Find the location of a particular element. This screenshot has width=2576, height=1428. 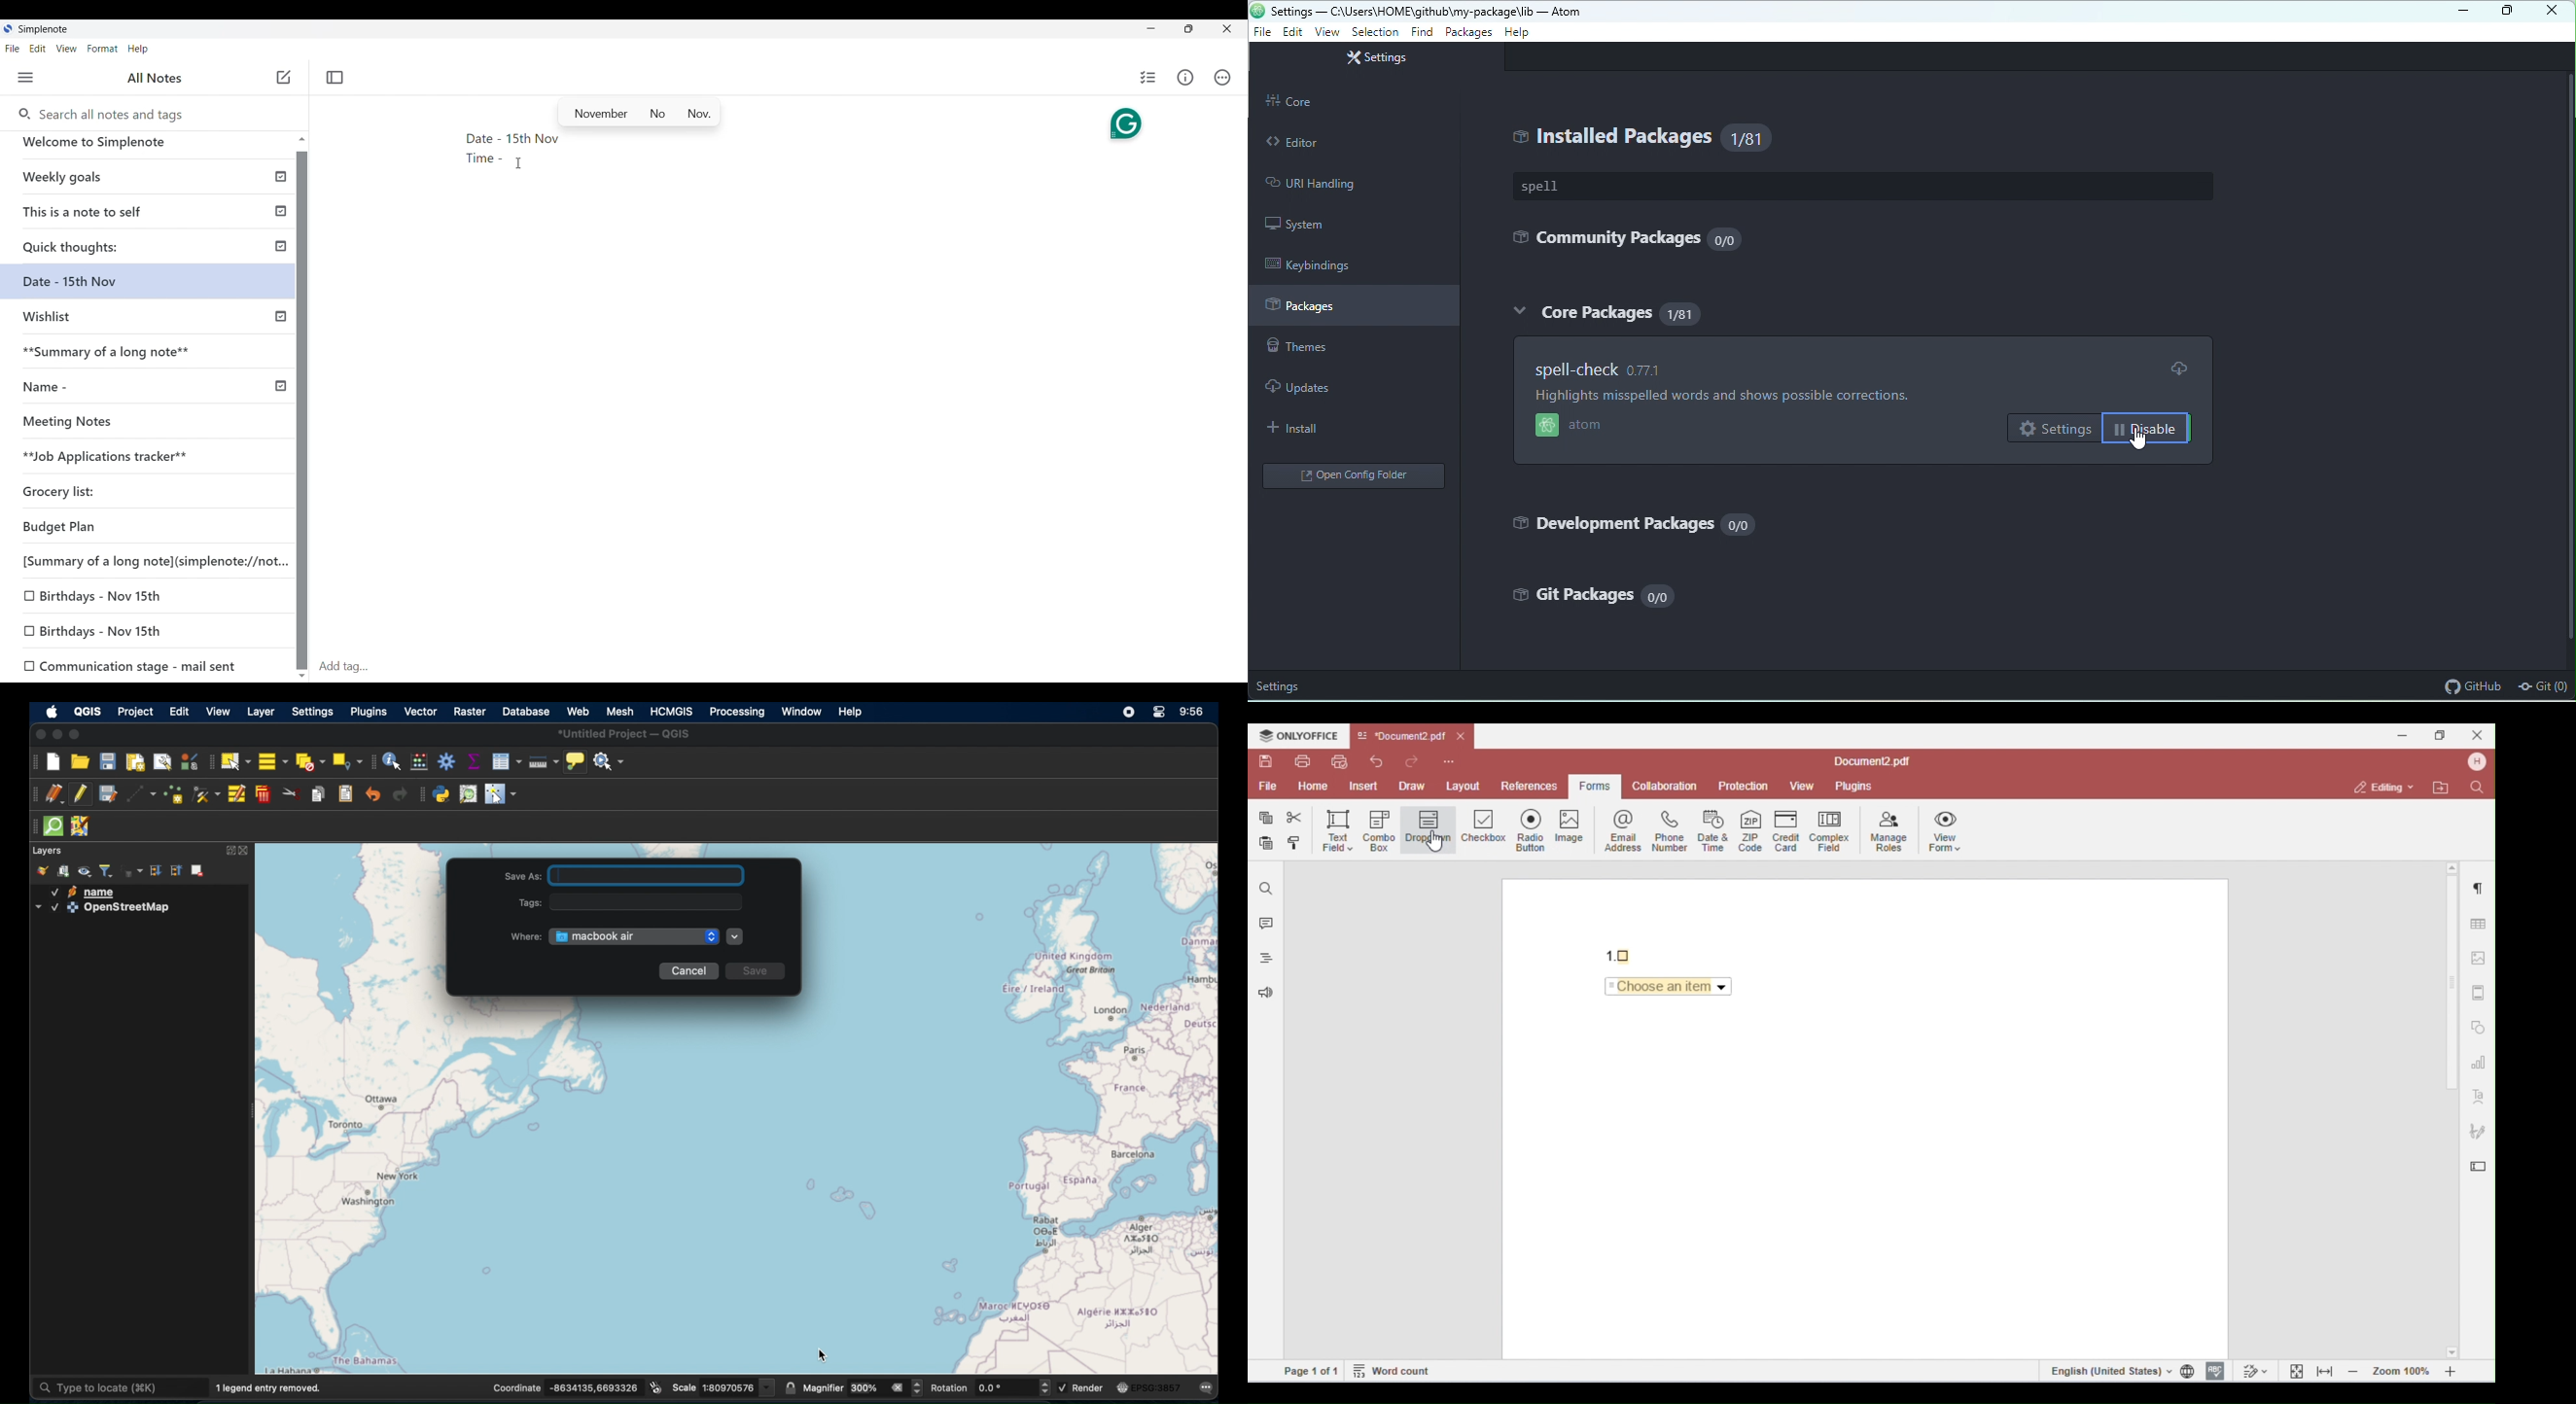

digitize with segment is located at coordinates (142, 796).